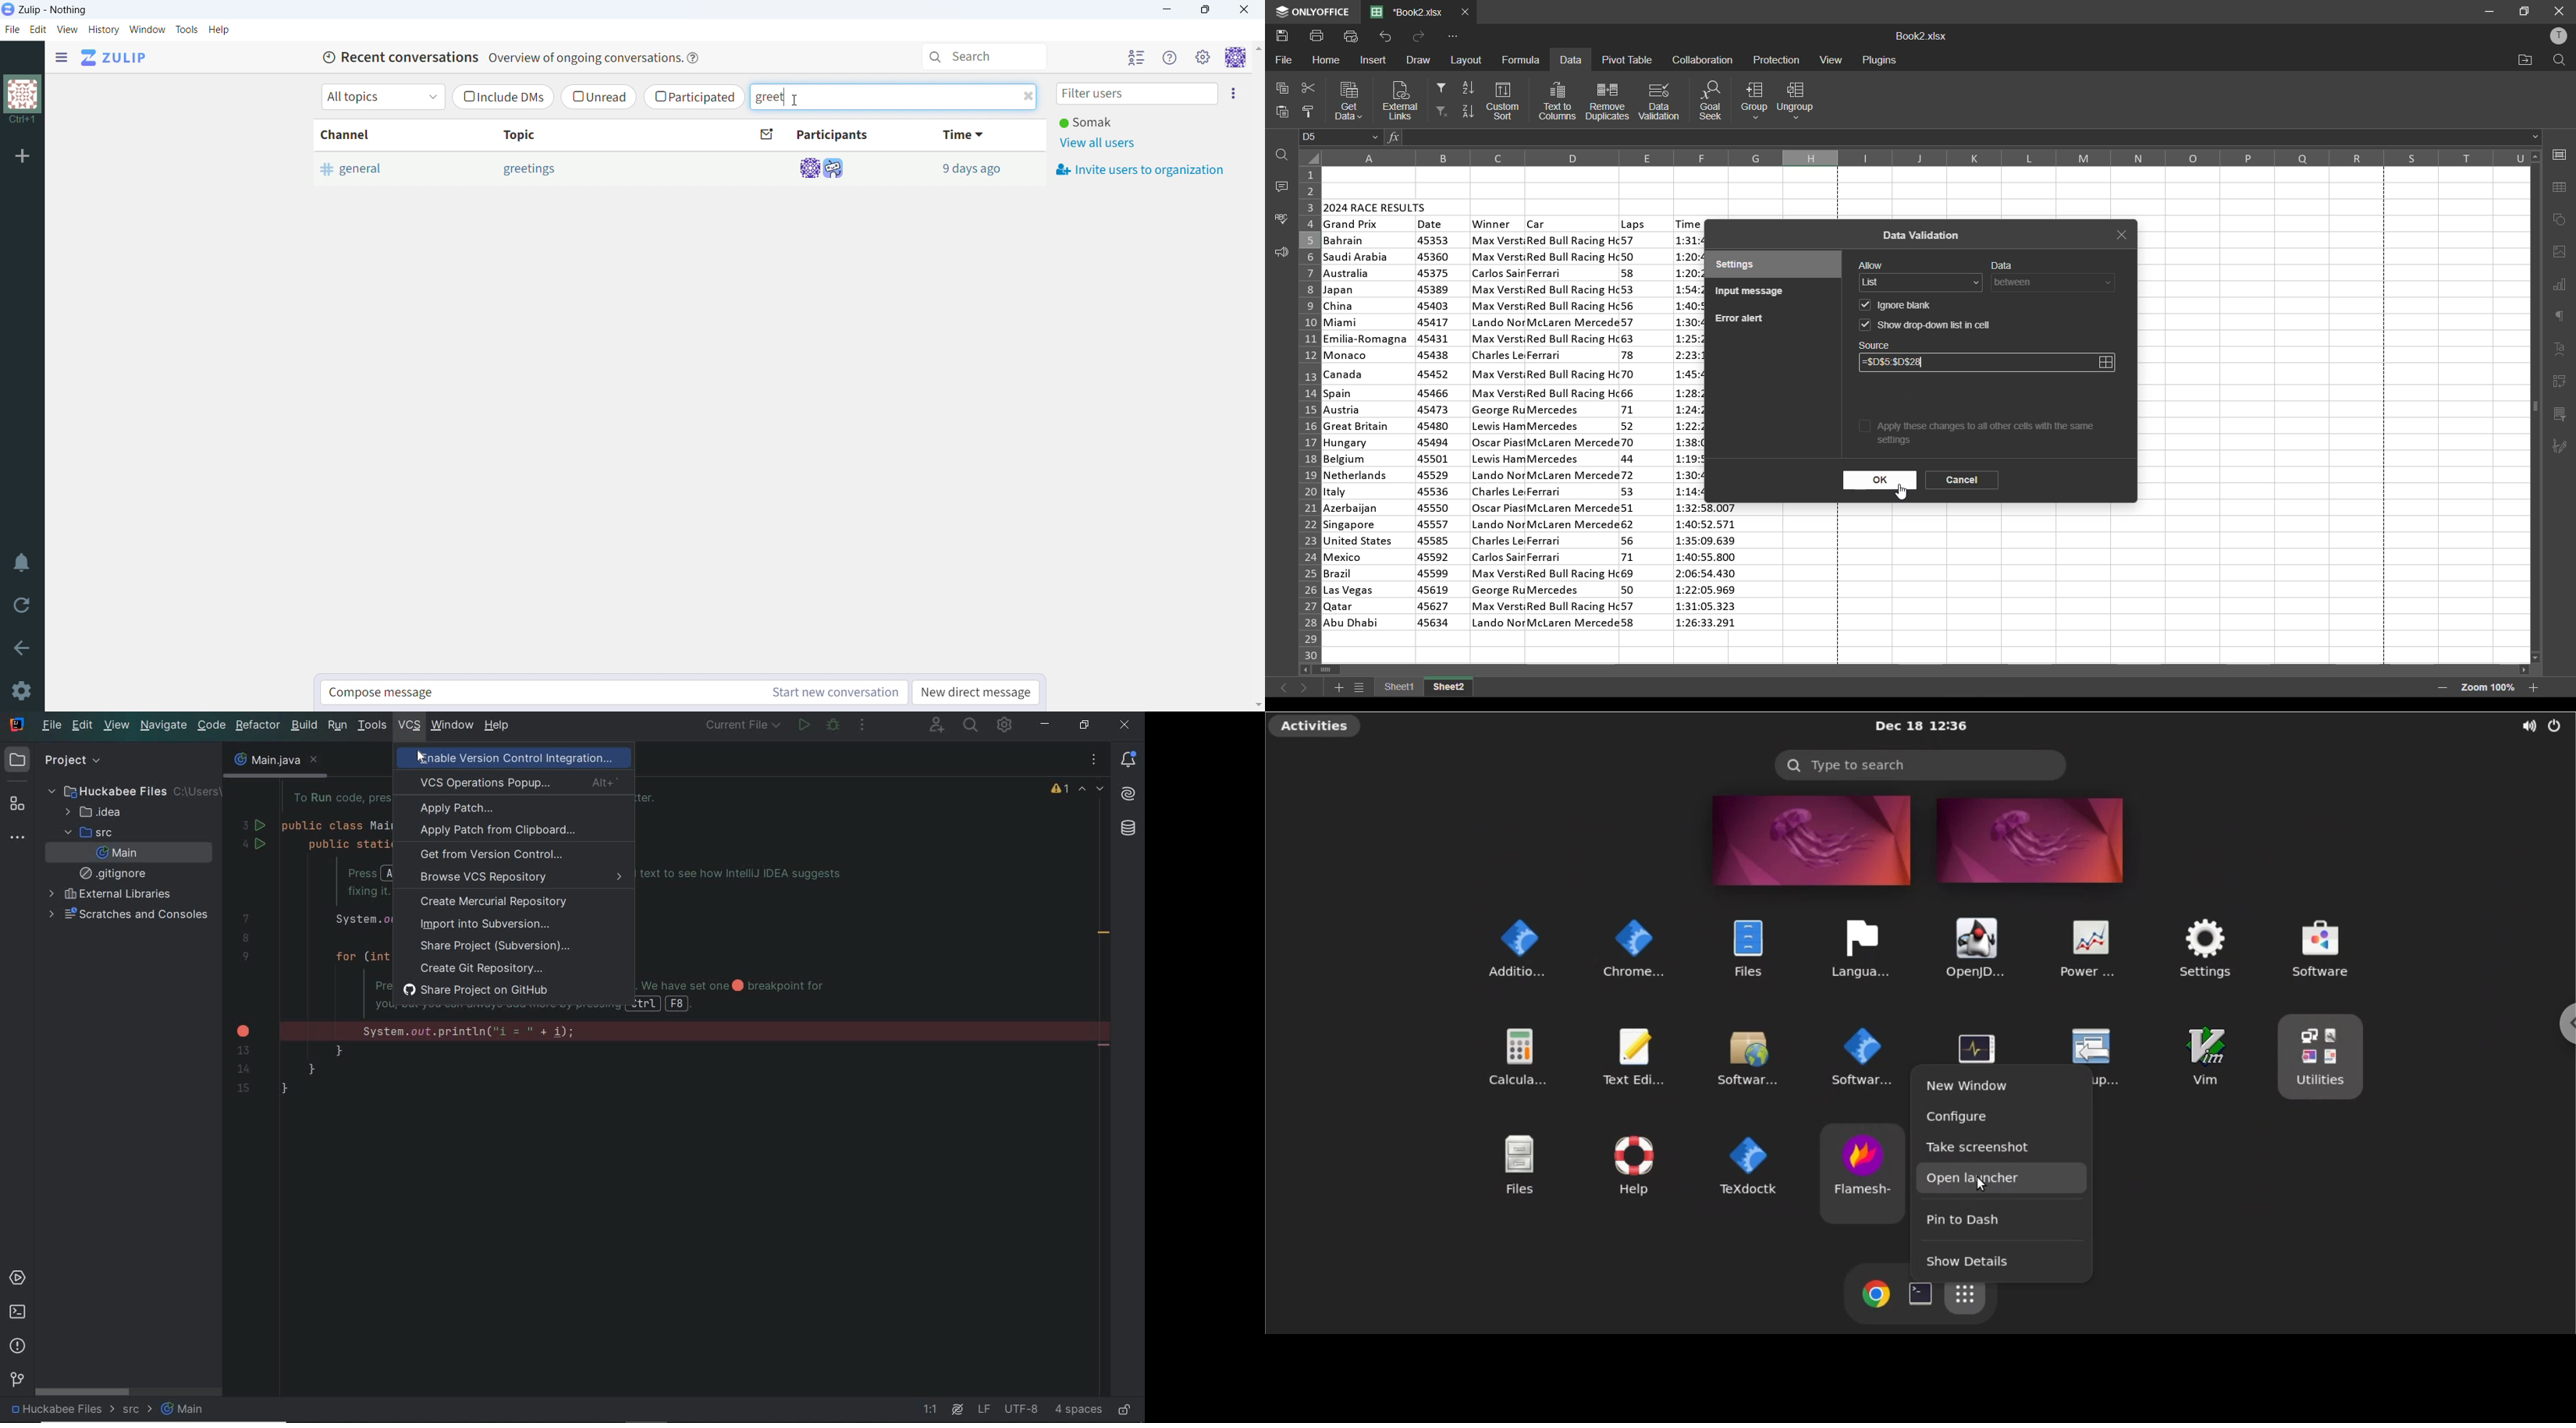 Image resolution: width=2576 pixels, height=1428 pixels. I want to click on go to home view, so click(114, 58).